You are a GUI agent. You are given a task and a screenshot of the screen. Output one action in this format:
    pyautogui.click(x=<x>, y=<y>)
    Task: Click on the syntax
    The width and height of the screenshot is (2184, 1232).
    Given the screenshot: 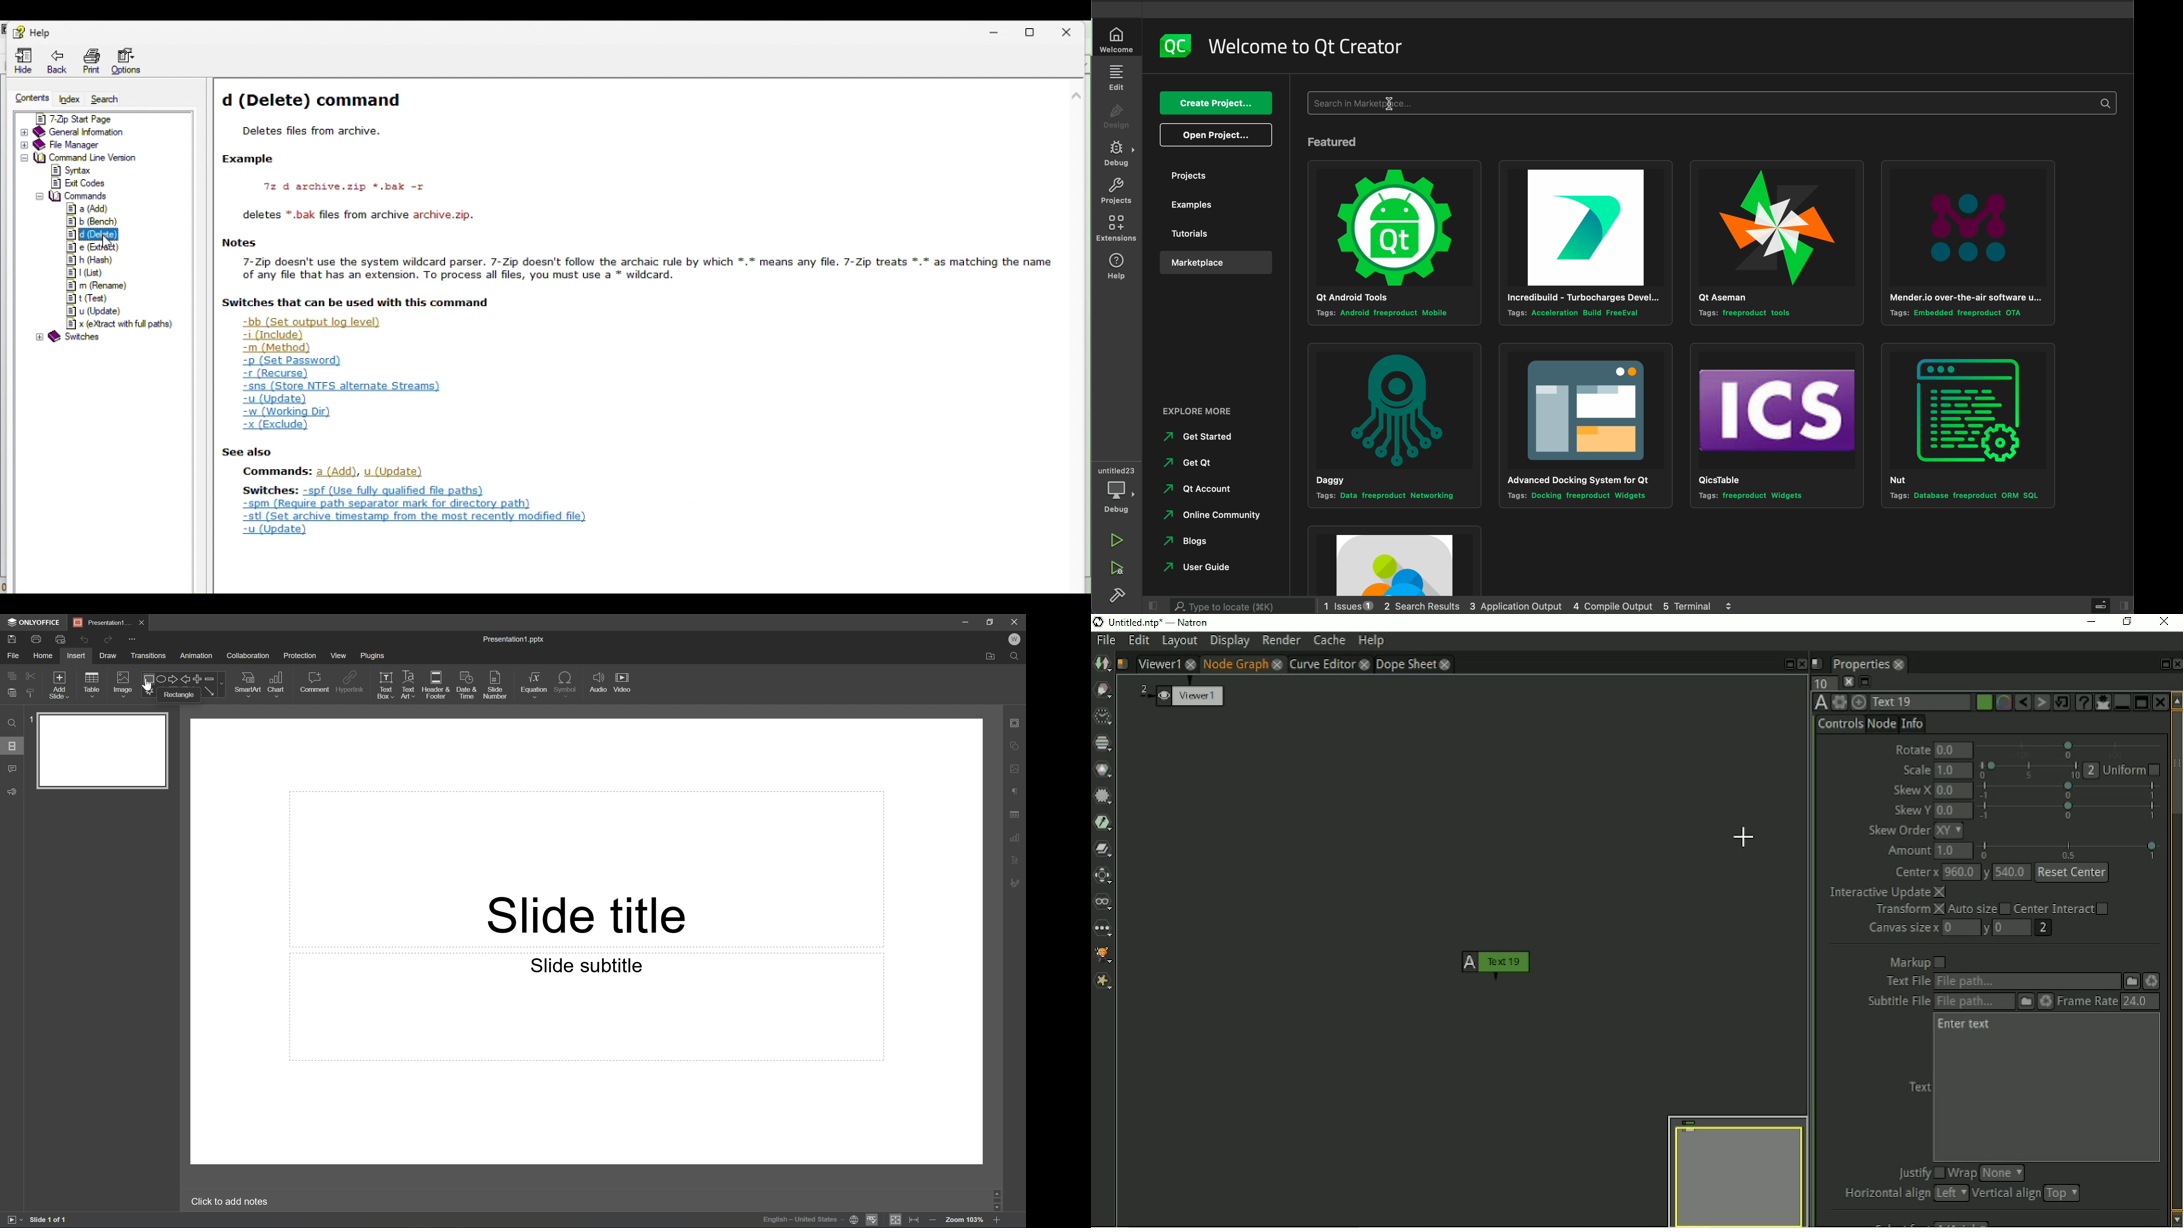 What is the action you would take?
    pyautogui.click(x=74, y=171)
    